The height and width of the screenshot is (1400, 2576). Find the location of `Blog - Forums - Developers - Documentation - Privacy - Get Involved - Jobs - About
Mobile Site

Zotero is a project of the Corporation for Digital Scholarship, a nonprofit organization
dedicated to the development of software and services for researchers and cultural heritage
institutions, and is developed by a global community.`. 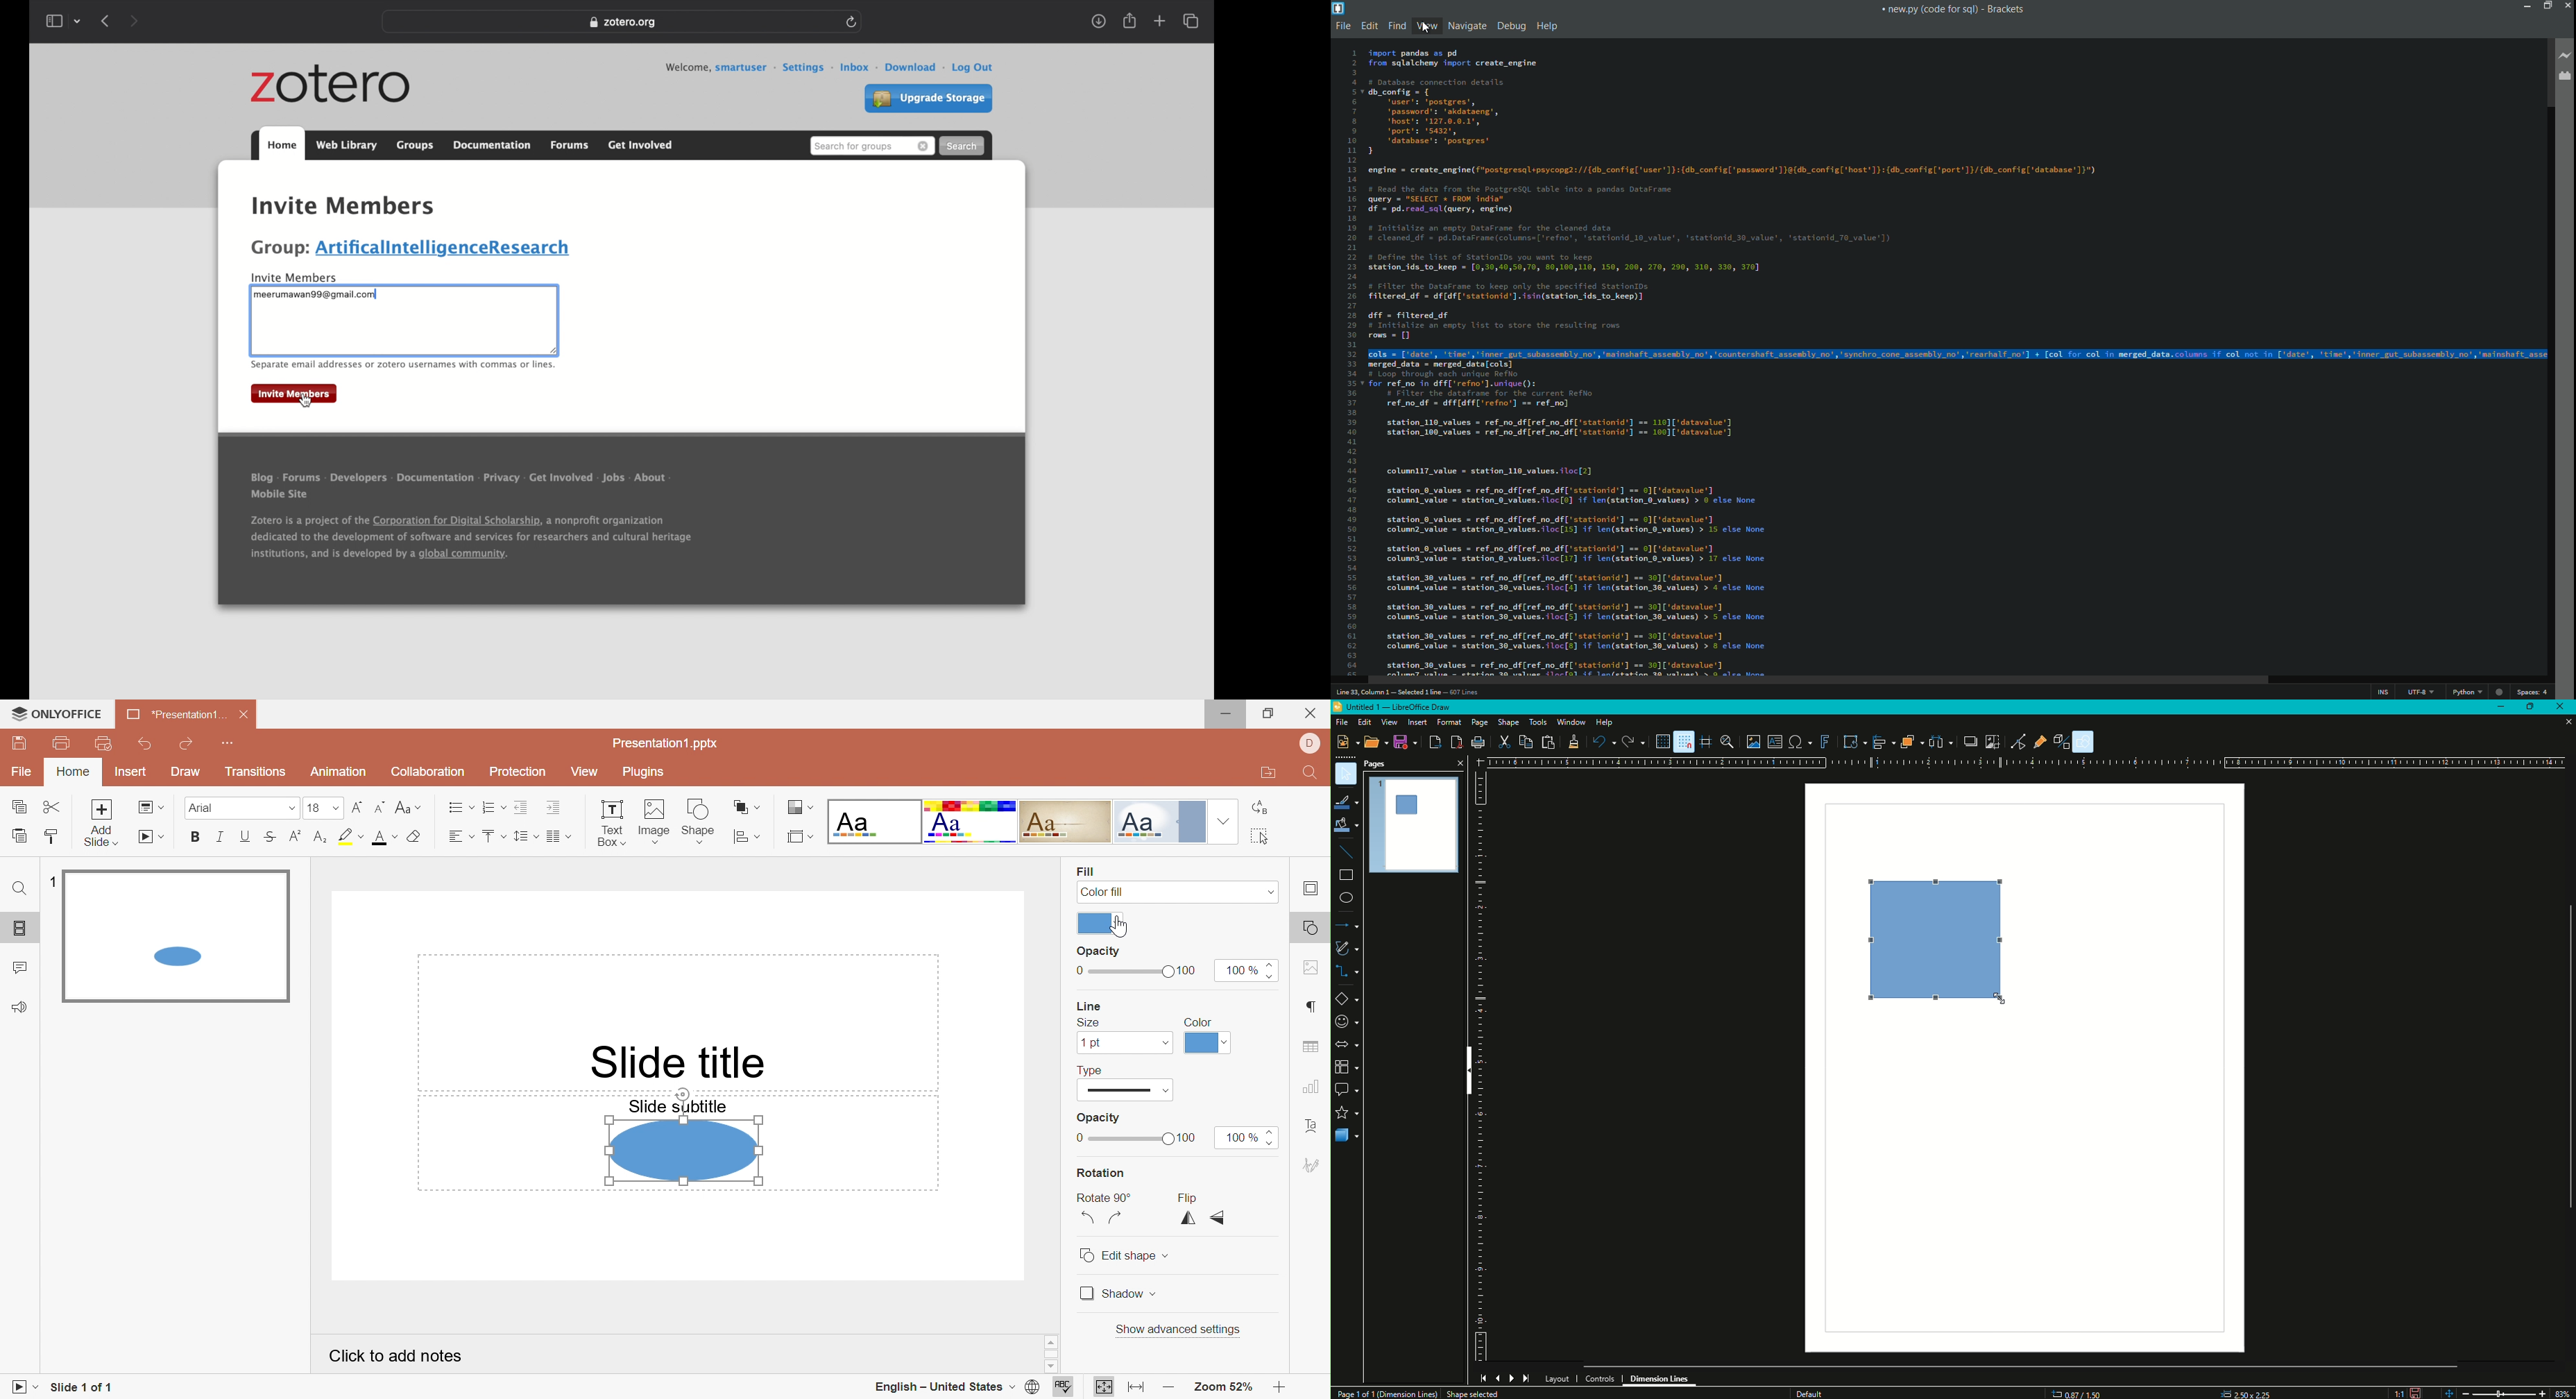

Blog - Forums - Developers - Documentation - Privacy - Get Involved - Jobs - About
Mobile Site

Zotero is a project of the Corporation for Digital Scholarship, a nonprofit organization
dedicated to the development of software and services for researchers and cultural heritage
institutions, and is developed by a global community. is located at coordinates (487, 523).